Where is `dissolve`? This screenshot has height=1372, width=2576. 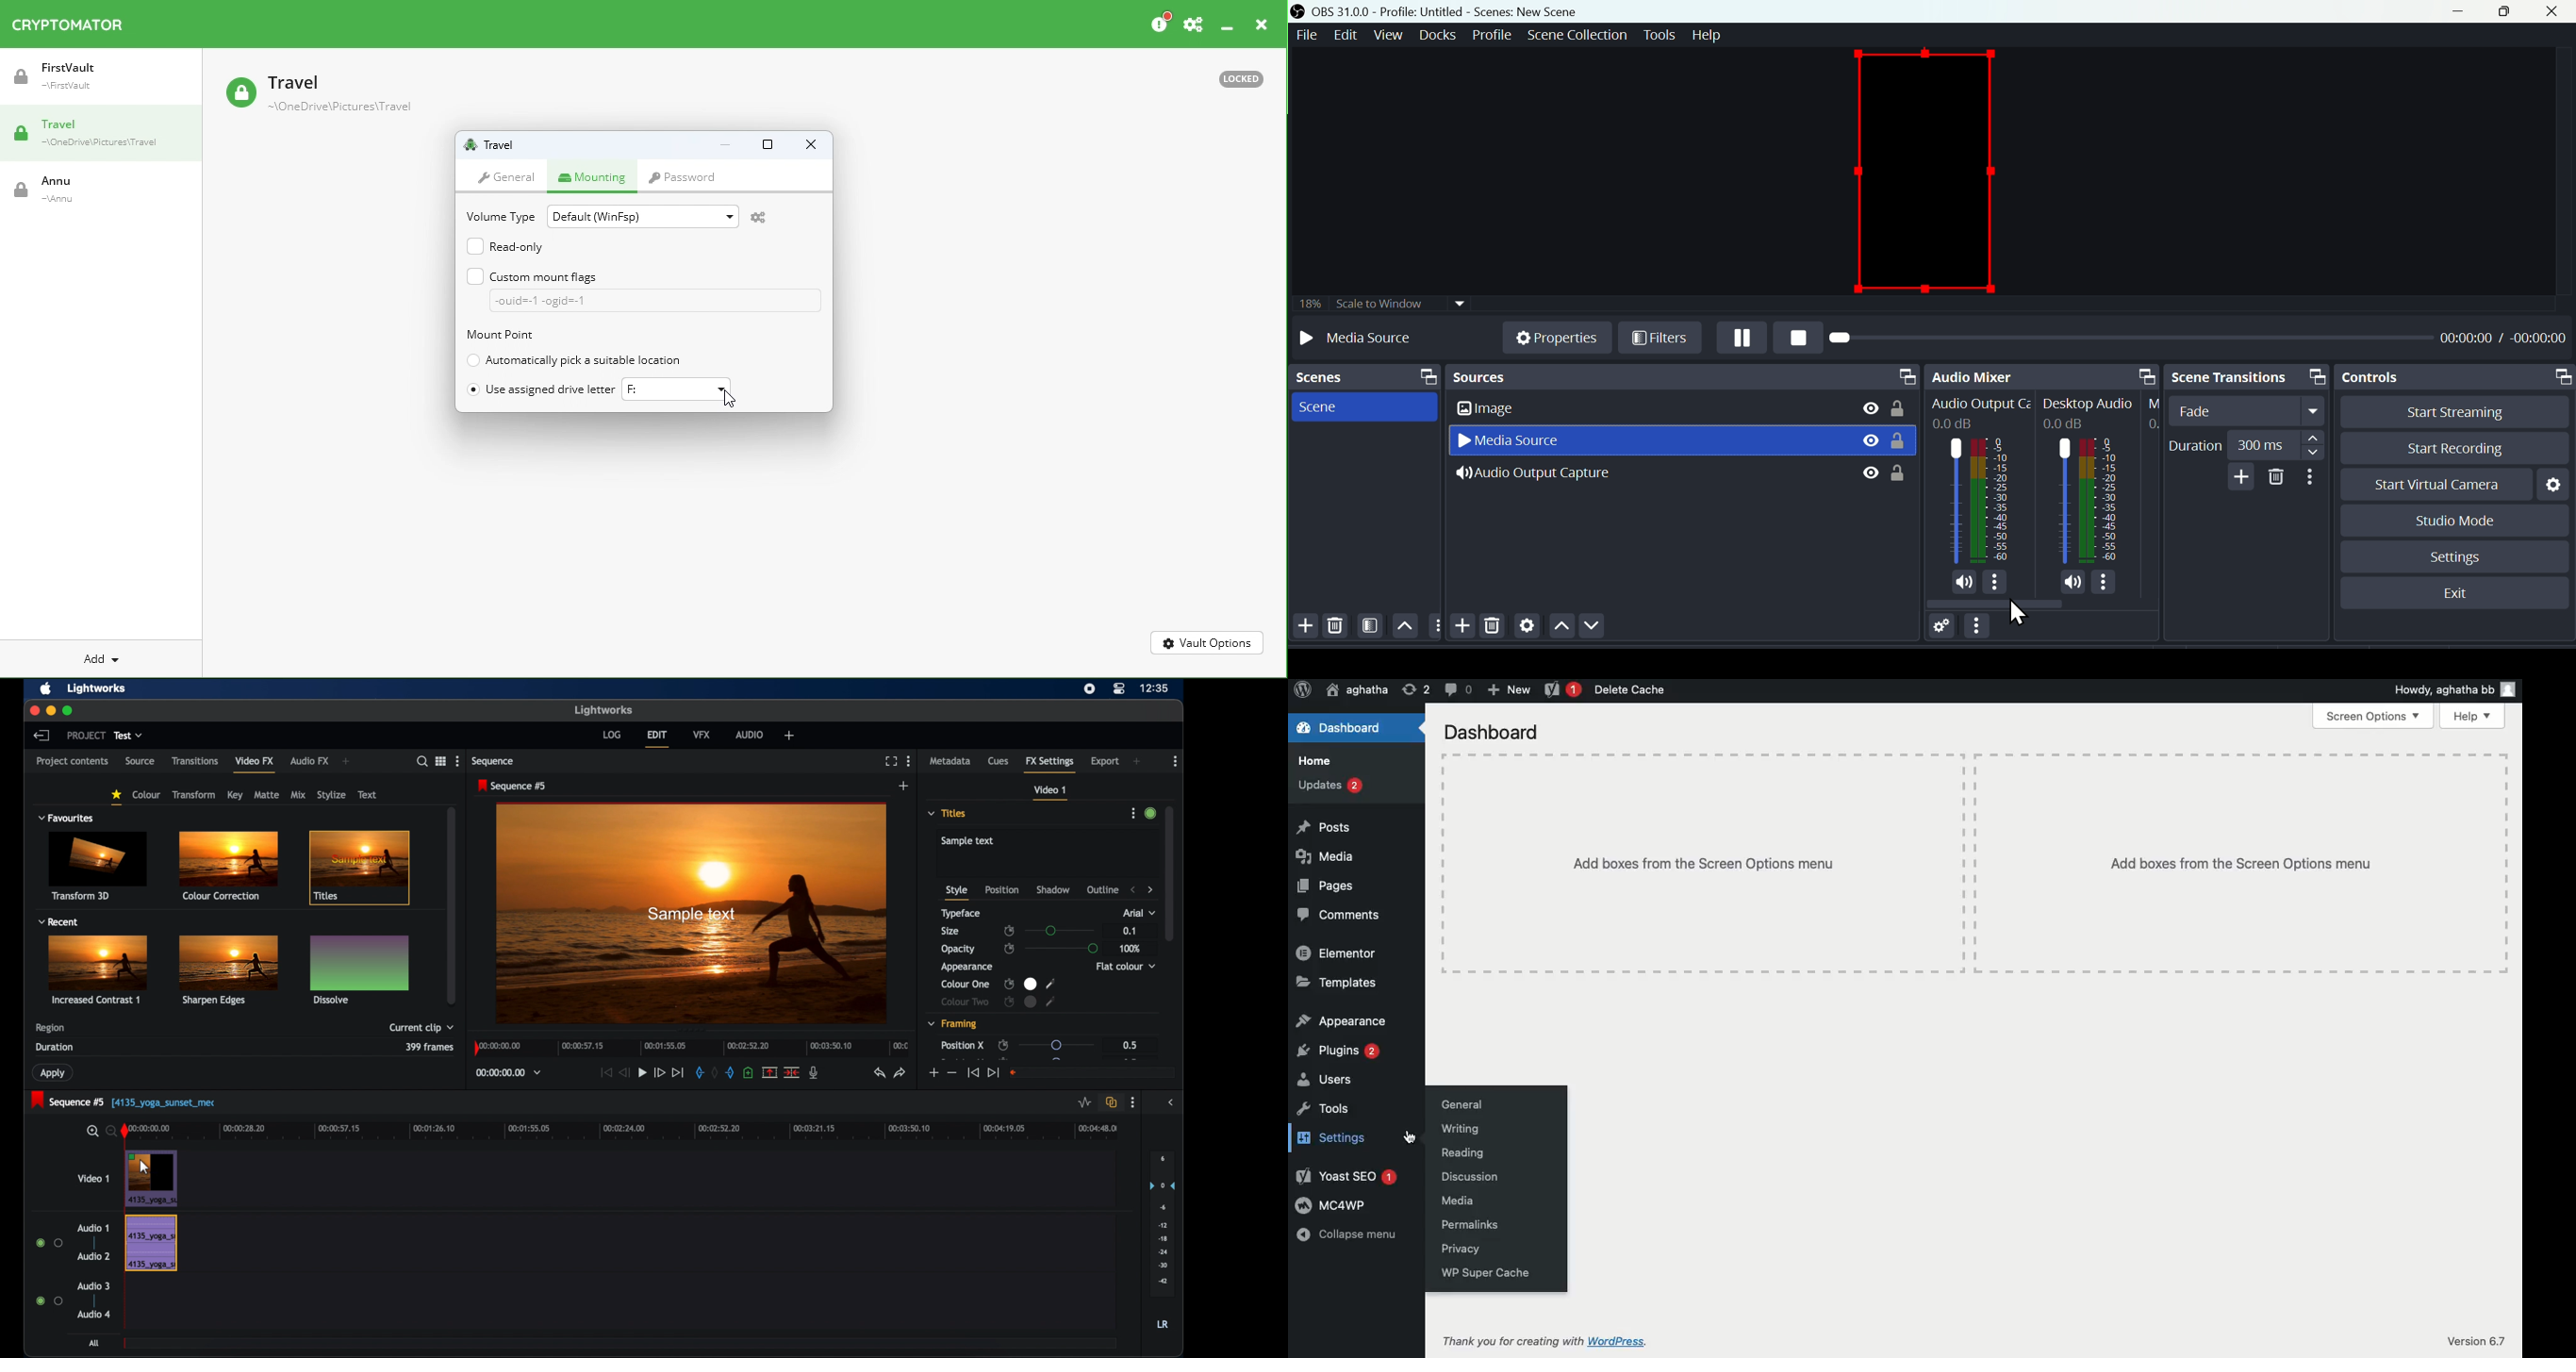 dissolve is located at coordinates (360, 969).